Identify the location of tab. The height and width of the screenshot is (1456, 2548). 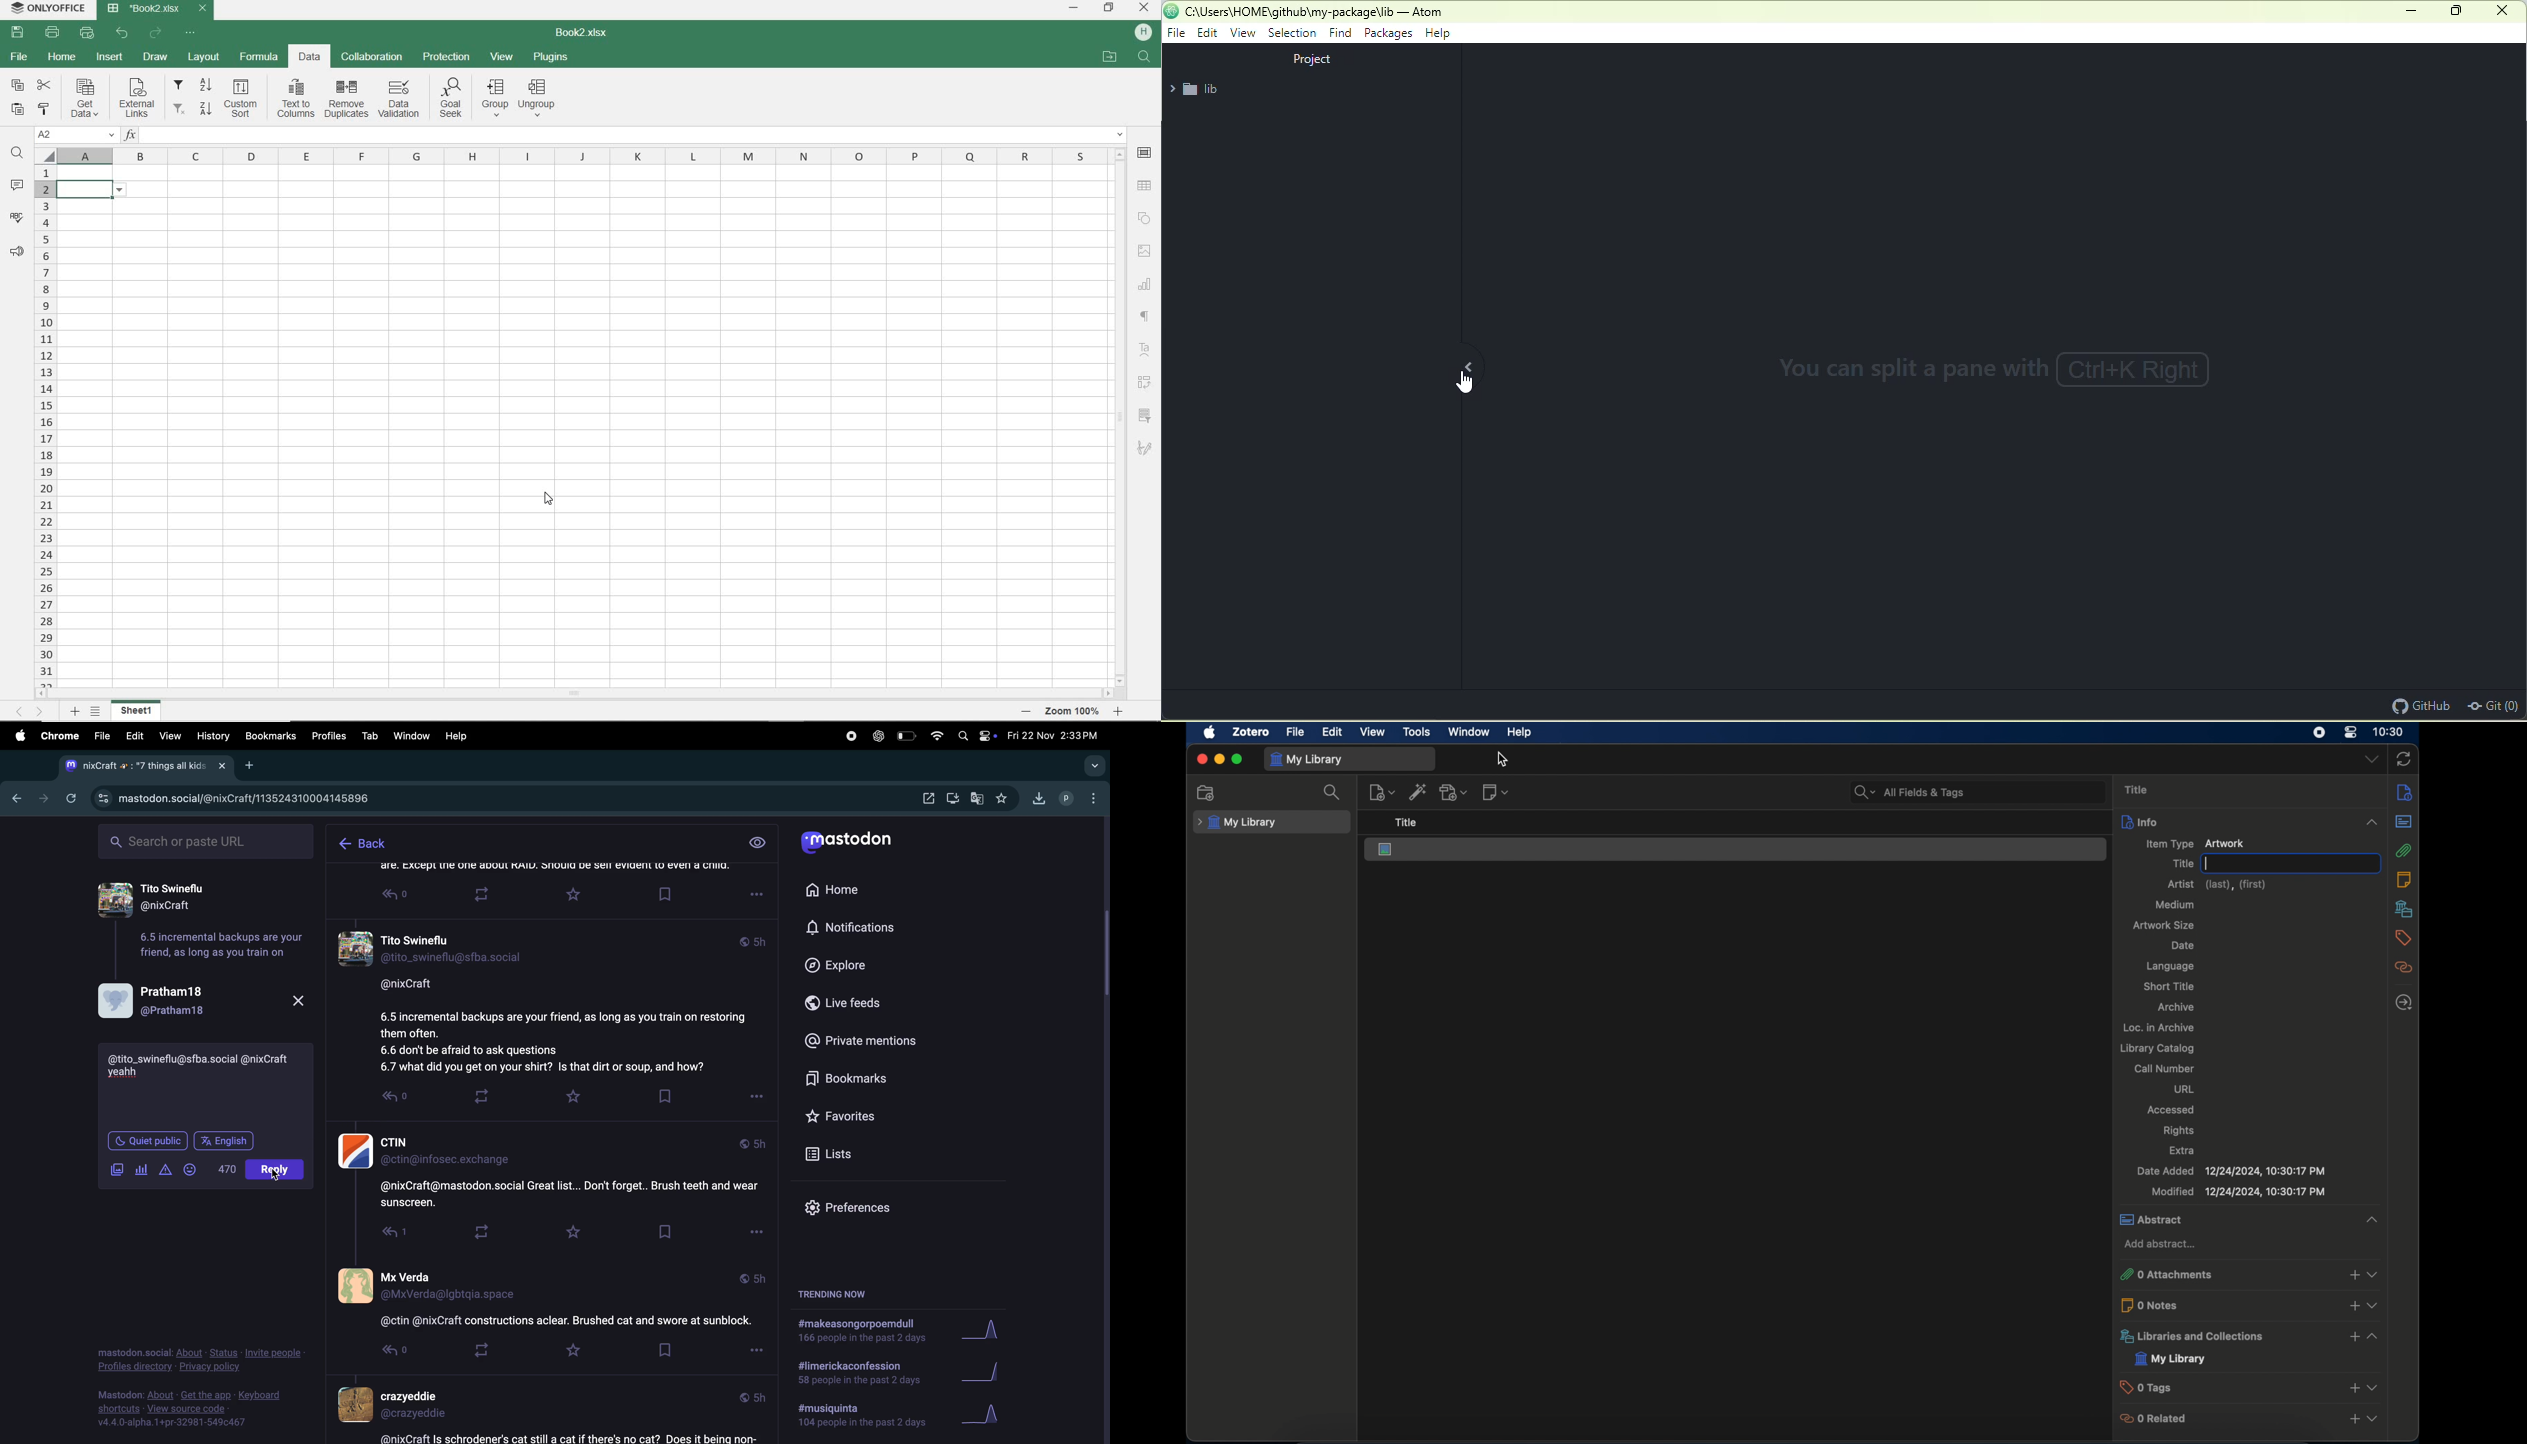
(145, 767).